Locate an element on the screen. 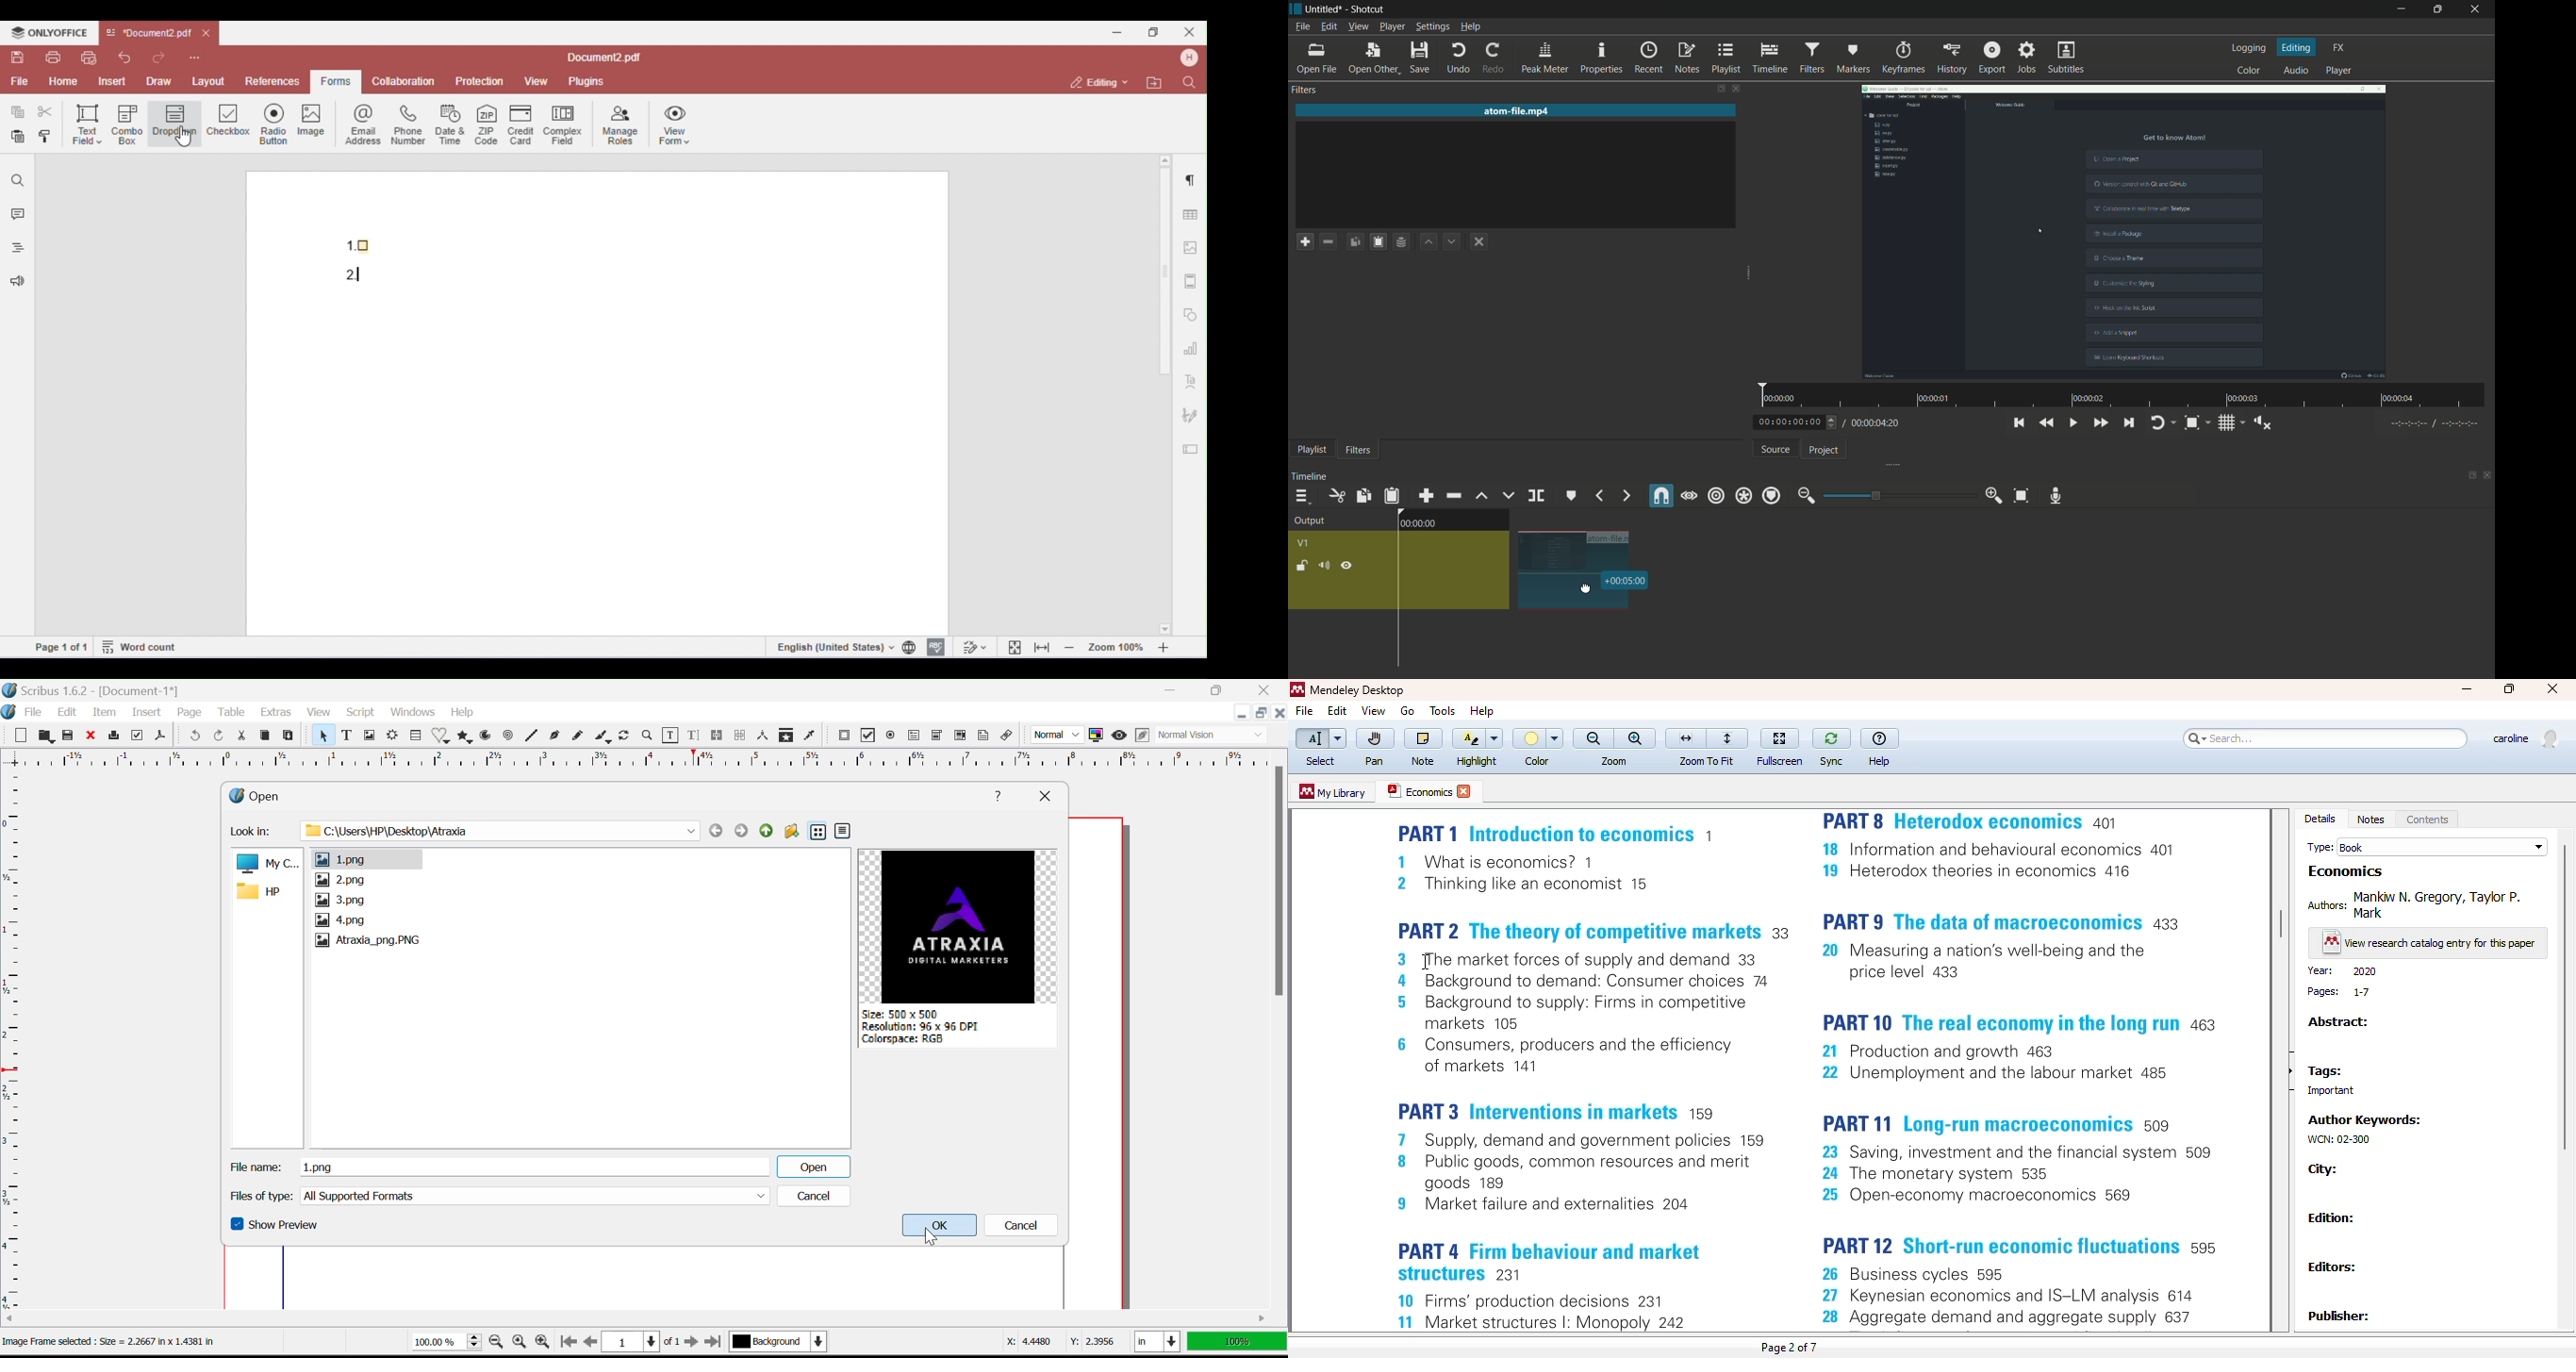 The height and width of the screenshot is (1372, 2576). Preview is located at coordinates (963, 926).